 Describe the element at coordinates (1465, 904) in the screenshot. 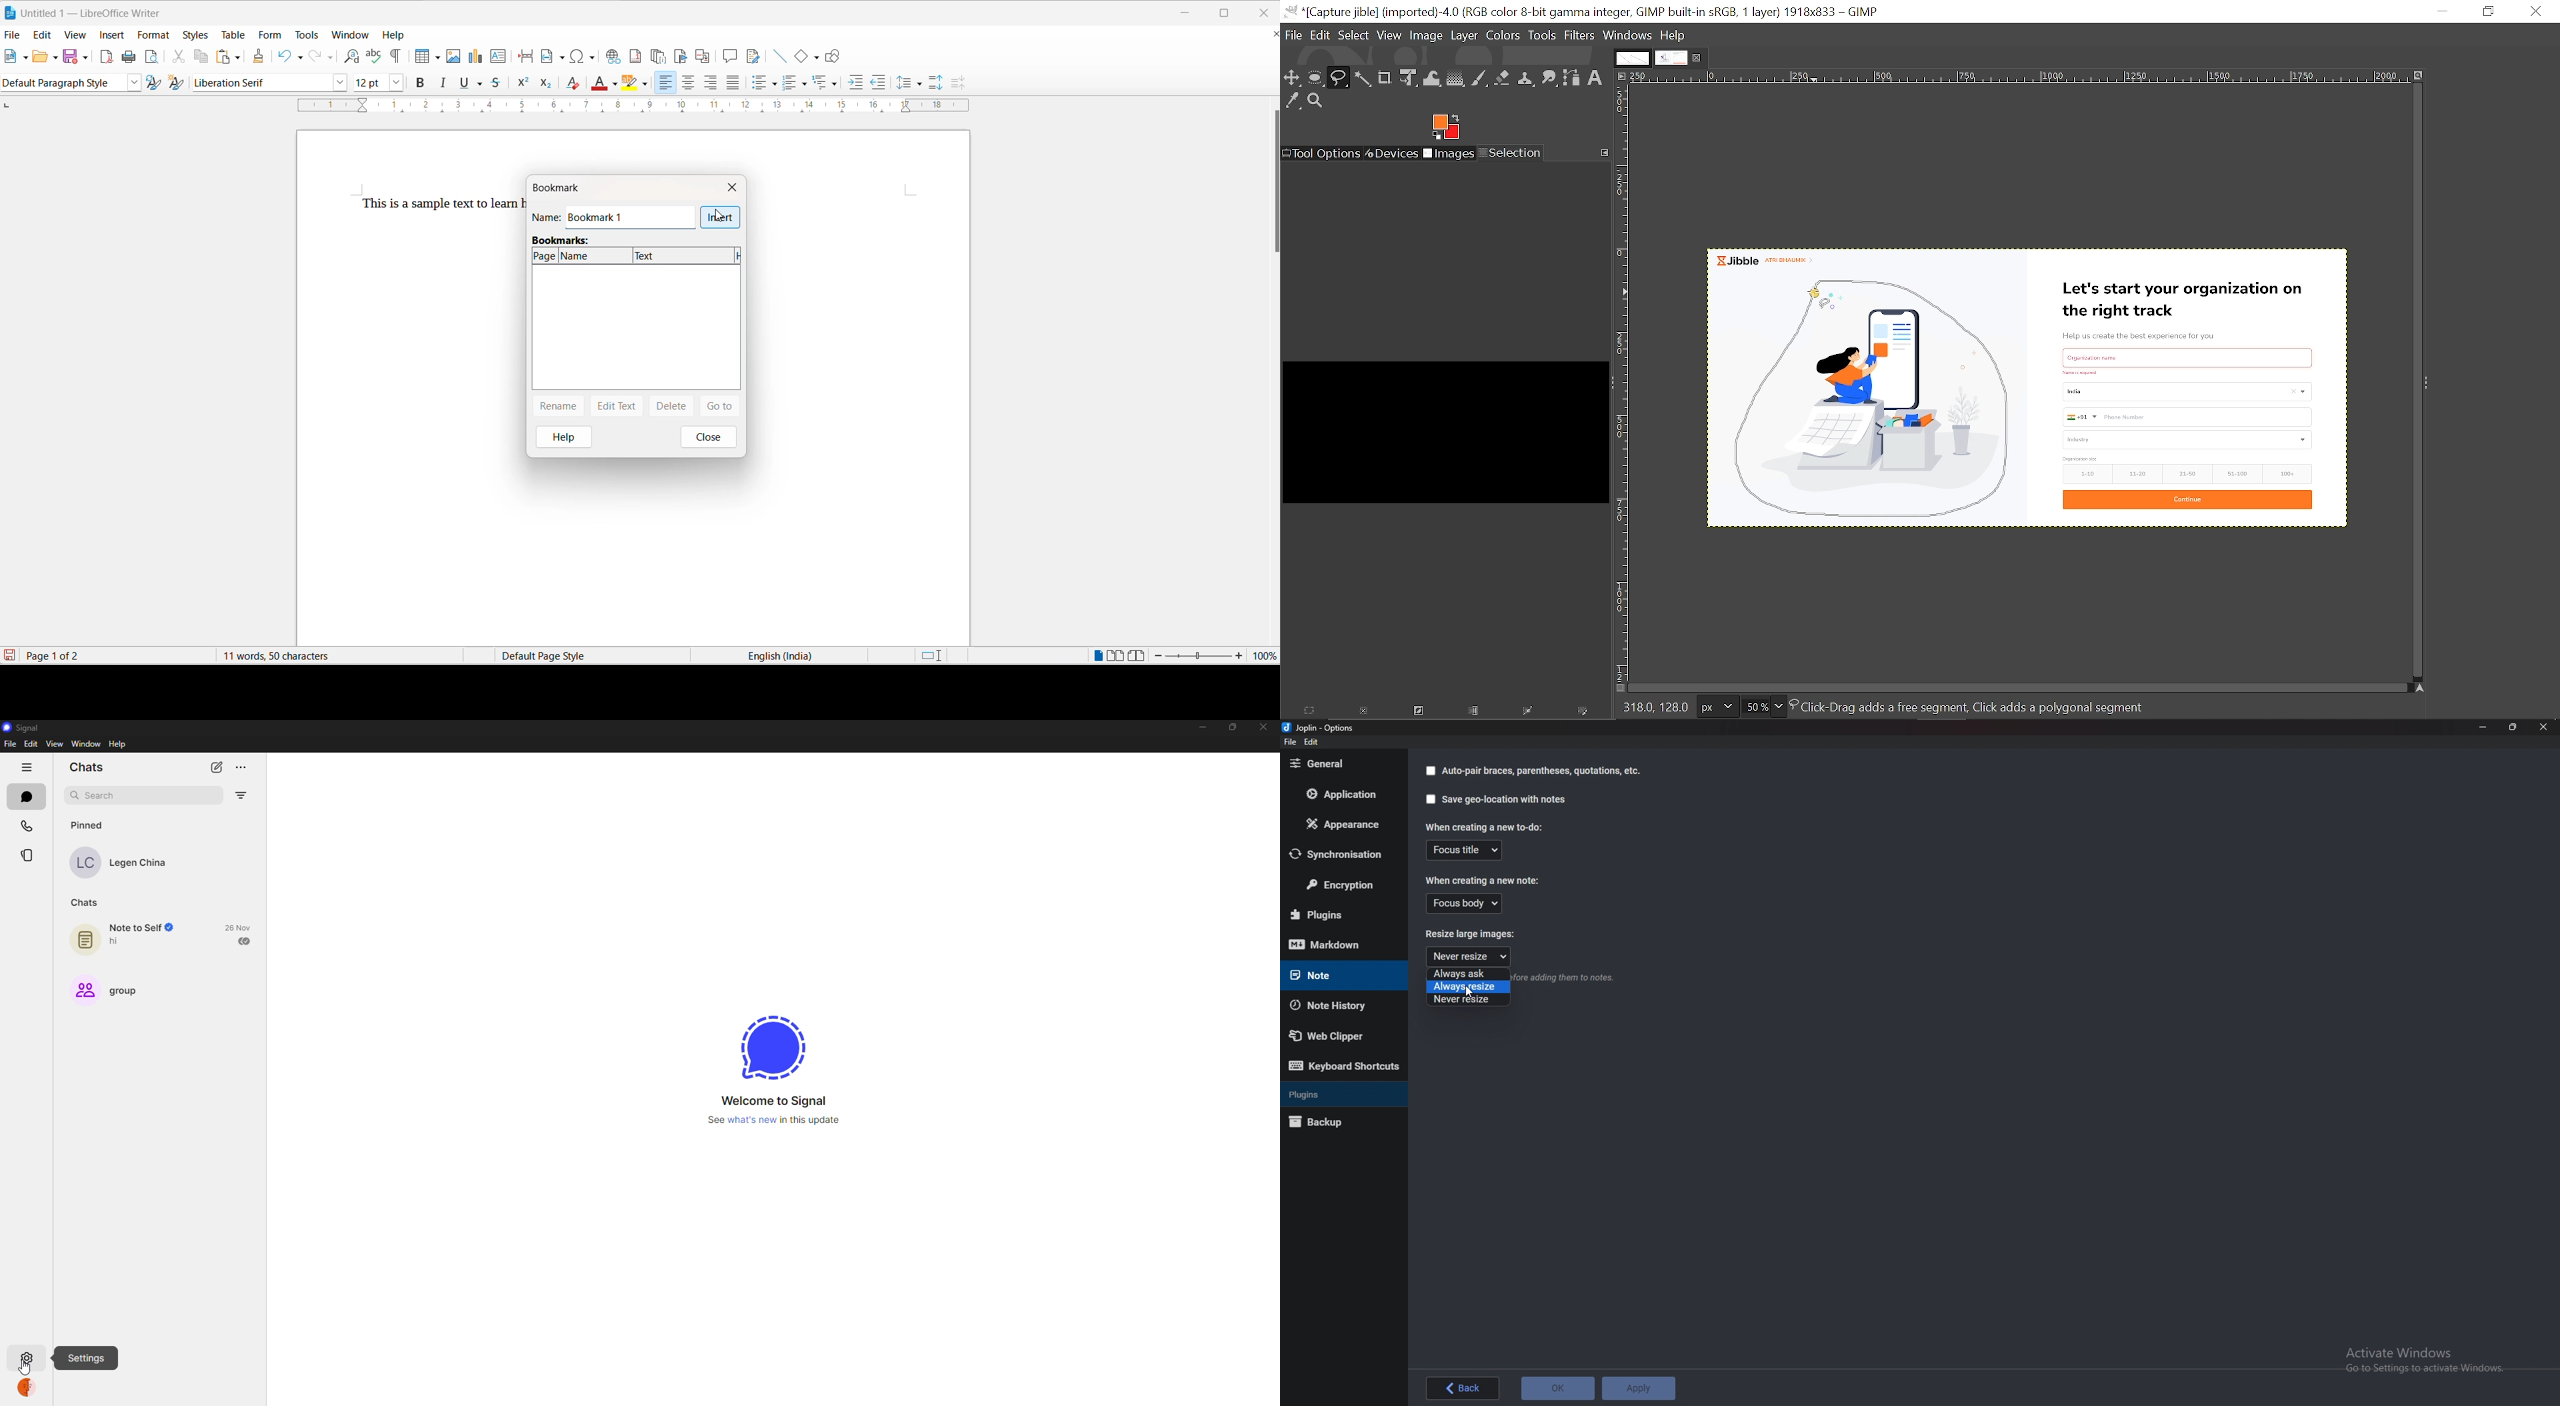

I see `Focus body` at that location.